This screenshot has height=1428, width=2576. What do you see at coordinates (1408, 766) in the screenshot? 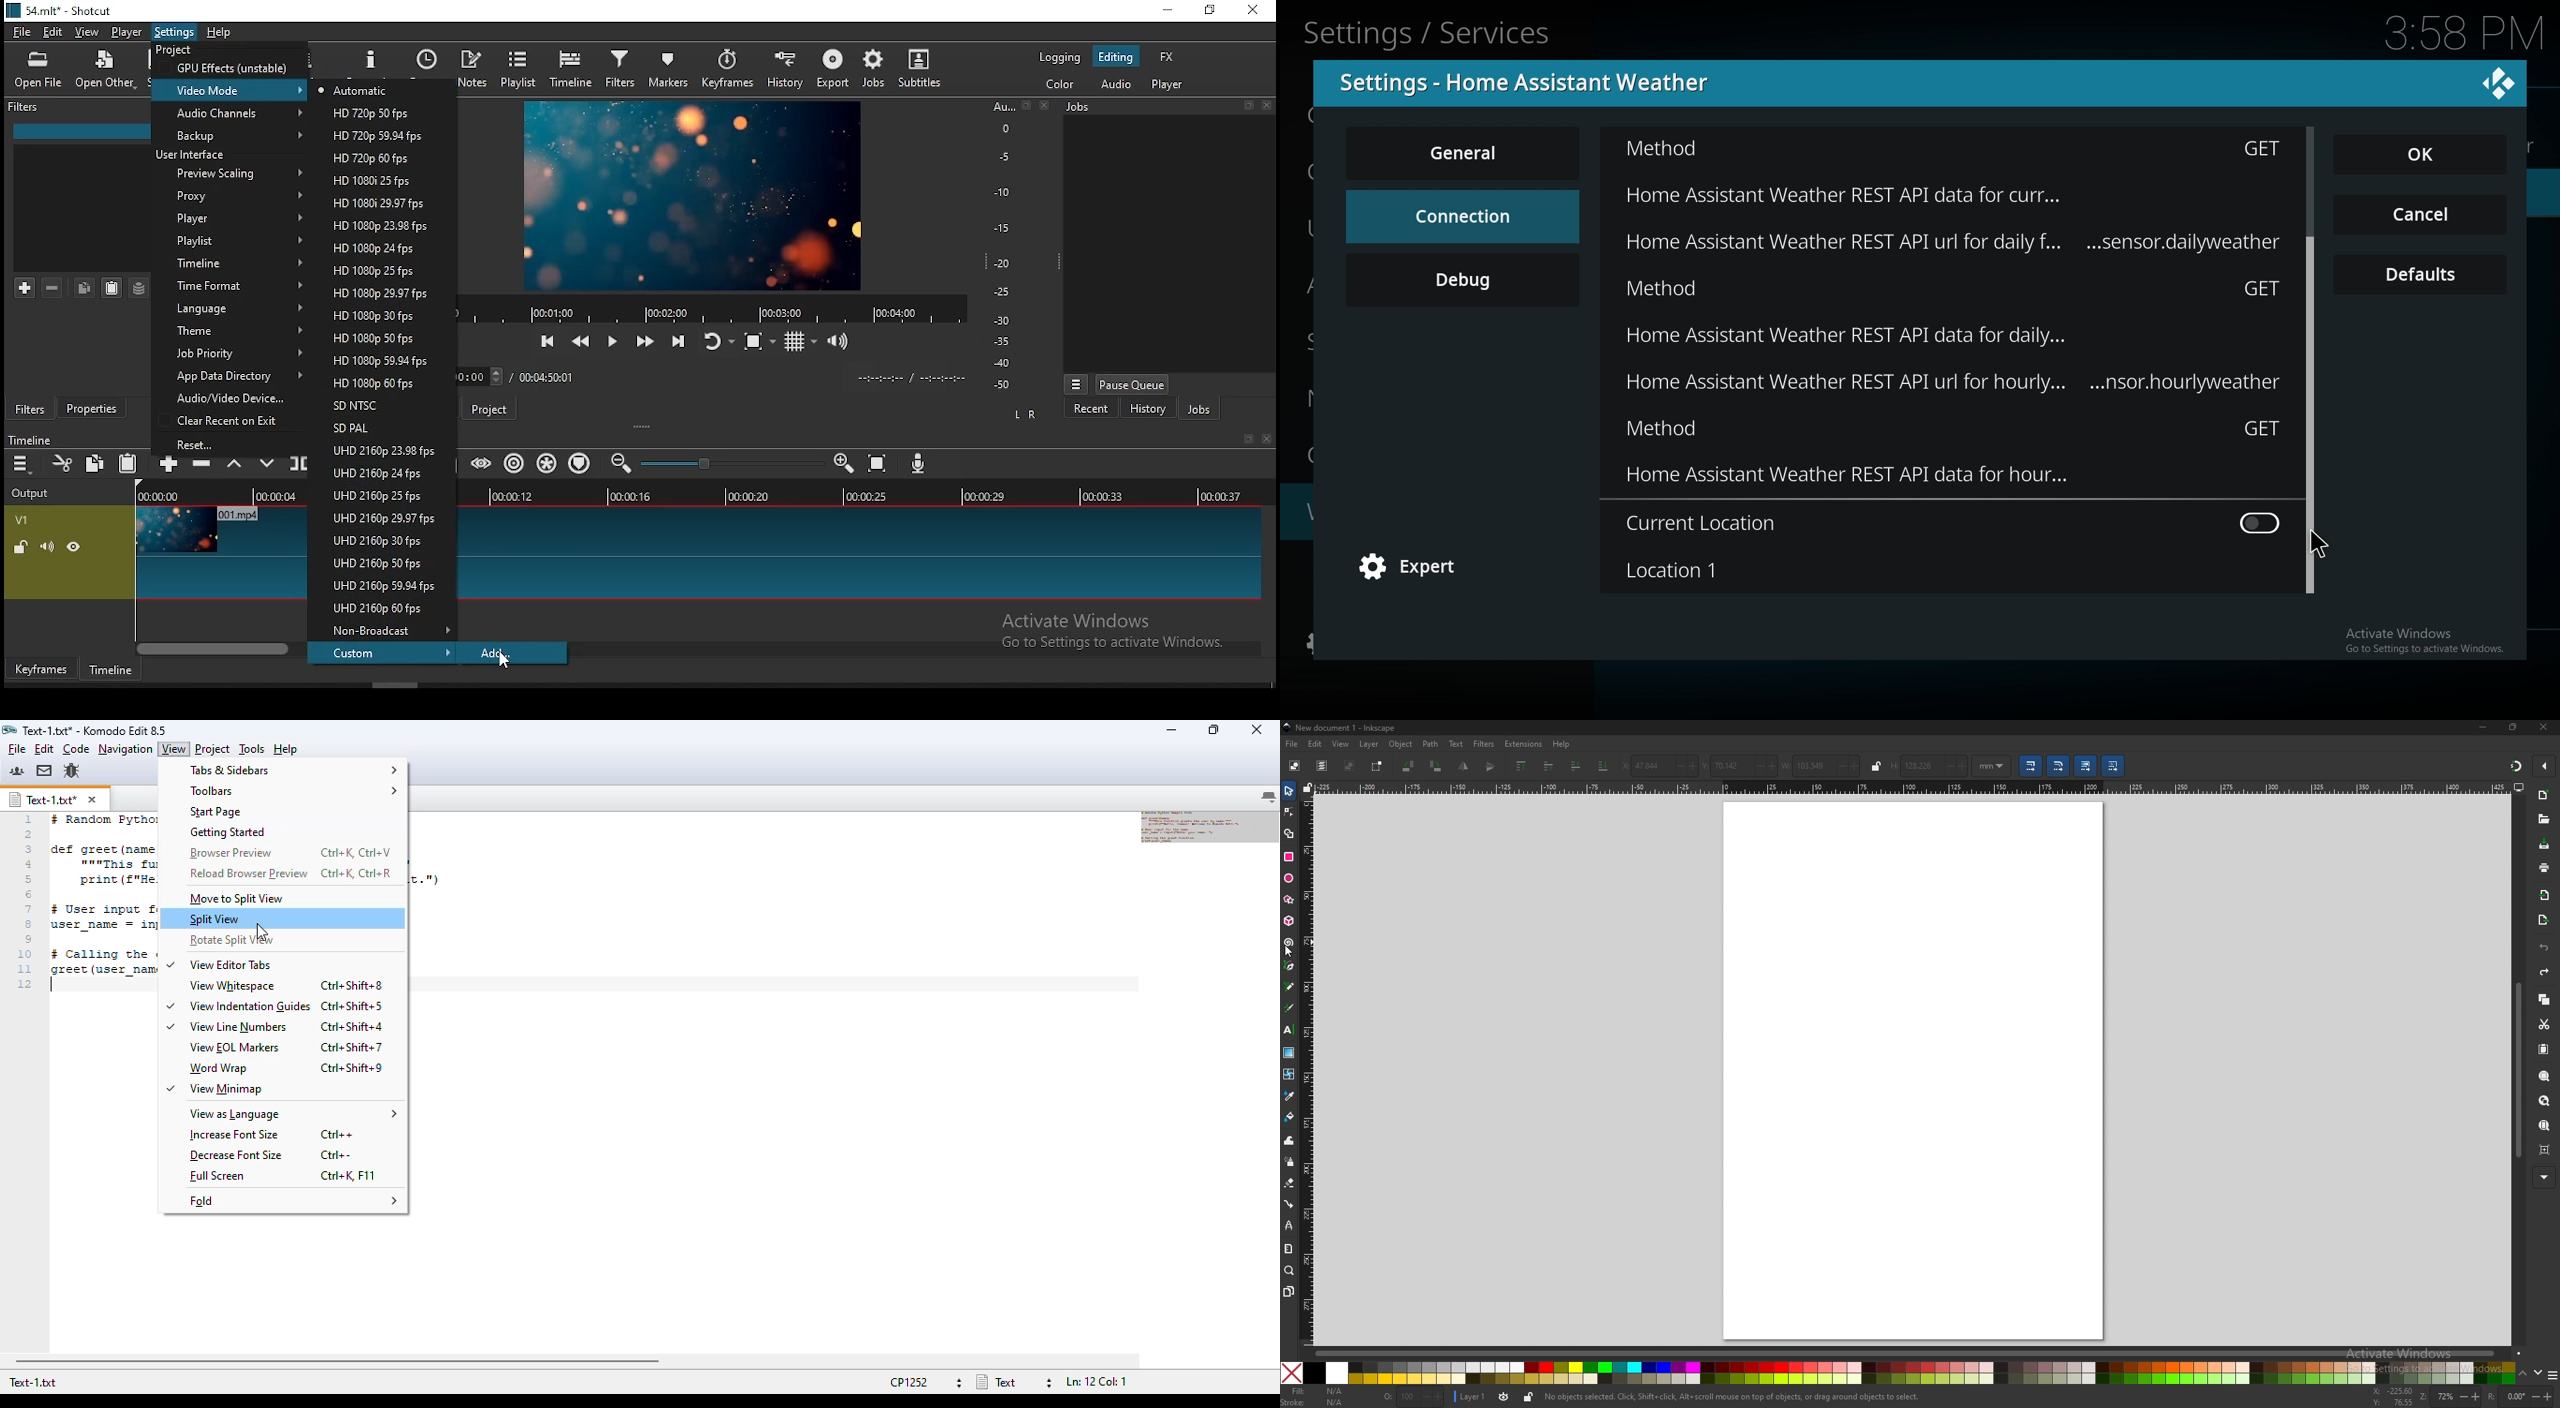
I see `rotate 90 degree ccw` at bounding box center [1408, 766].